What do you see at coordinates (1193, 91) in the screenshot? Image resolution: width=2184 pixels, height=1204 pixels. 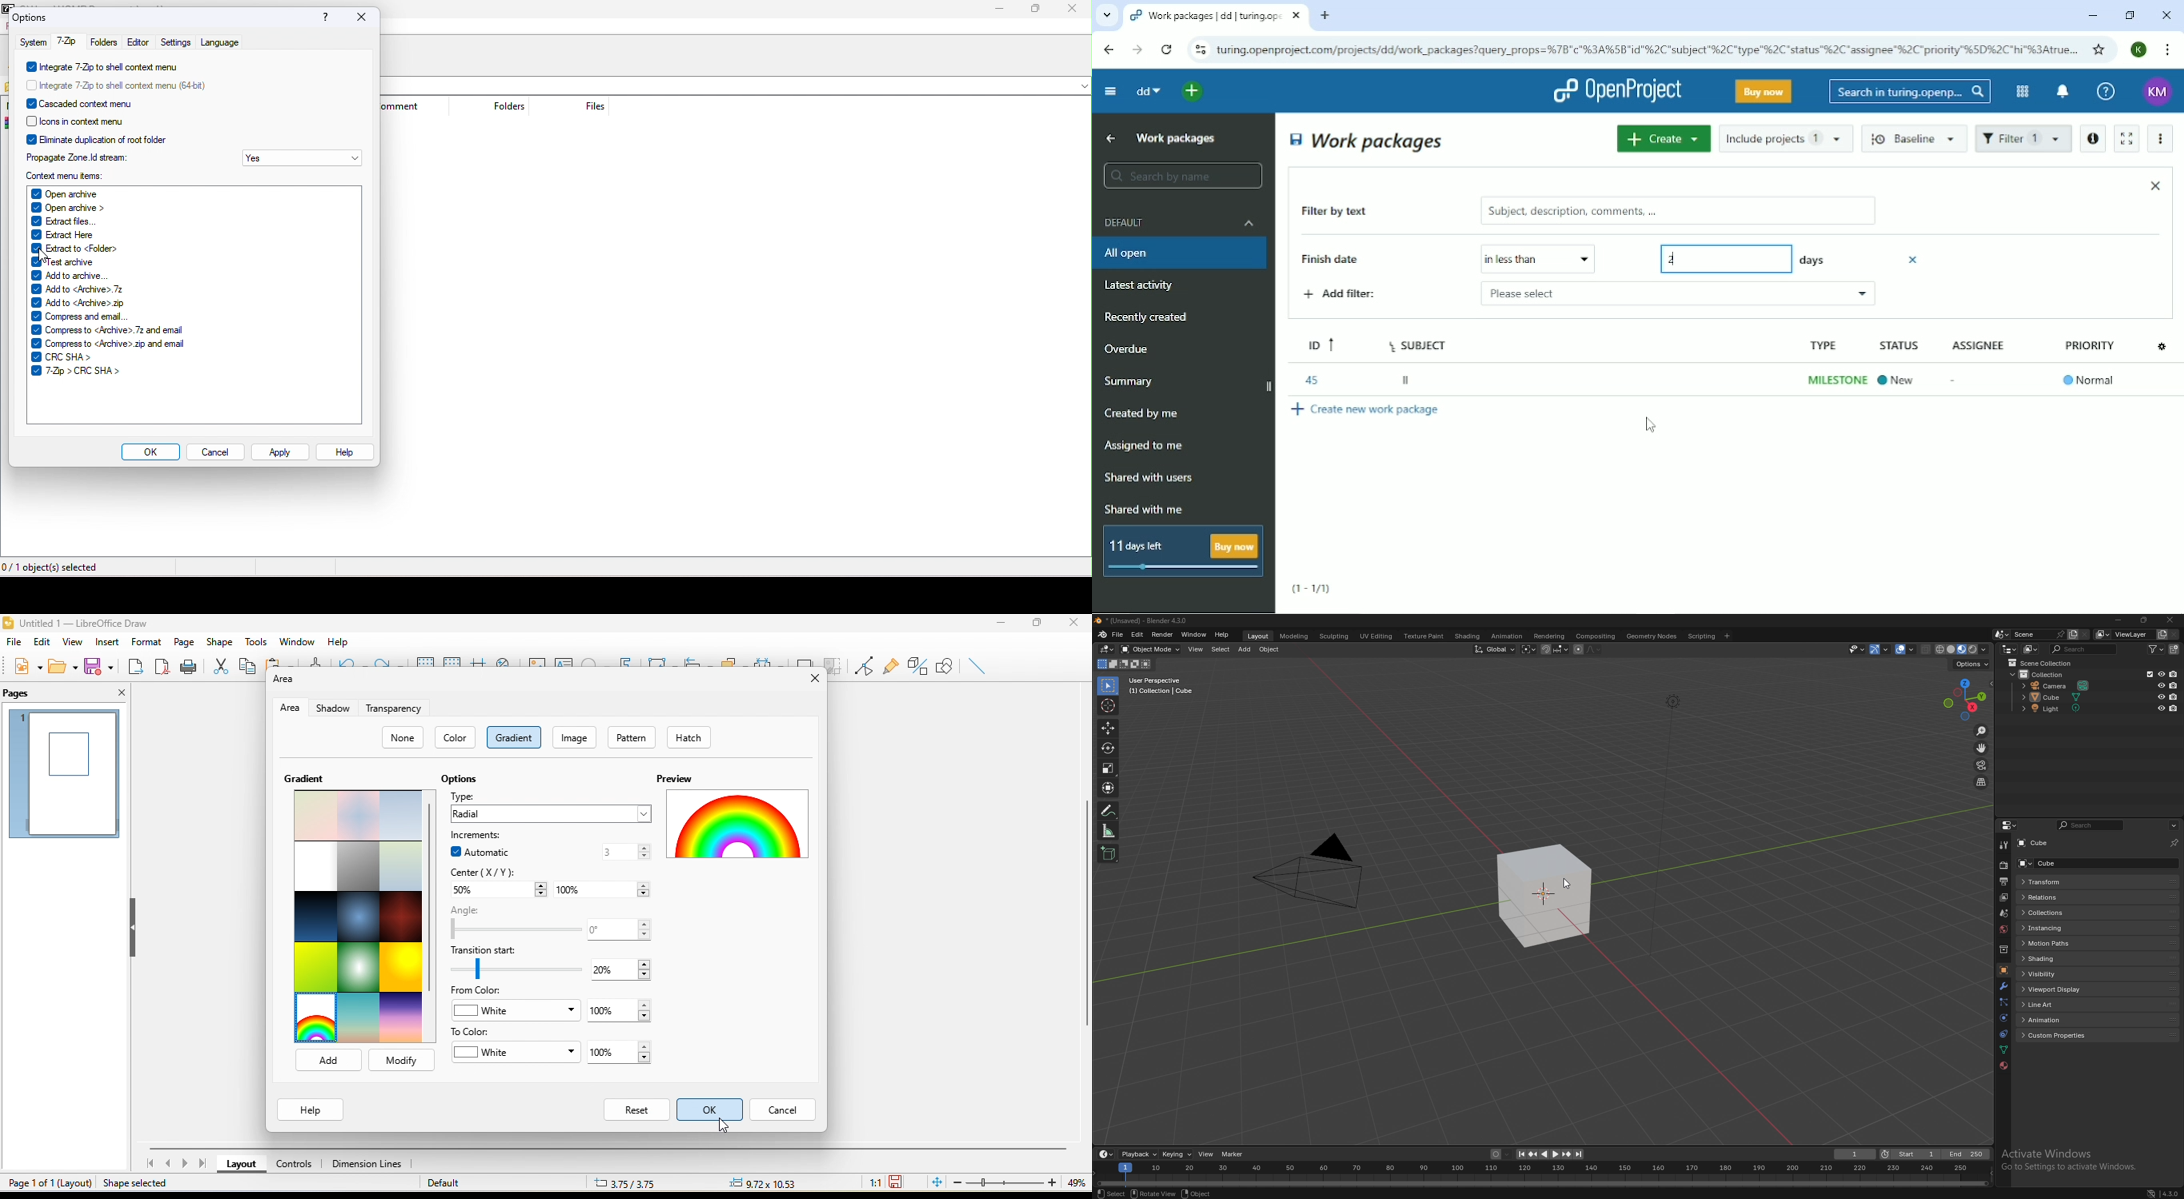 I see `Open quick add menu` at bounding box center [1193, 91].